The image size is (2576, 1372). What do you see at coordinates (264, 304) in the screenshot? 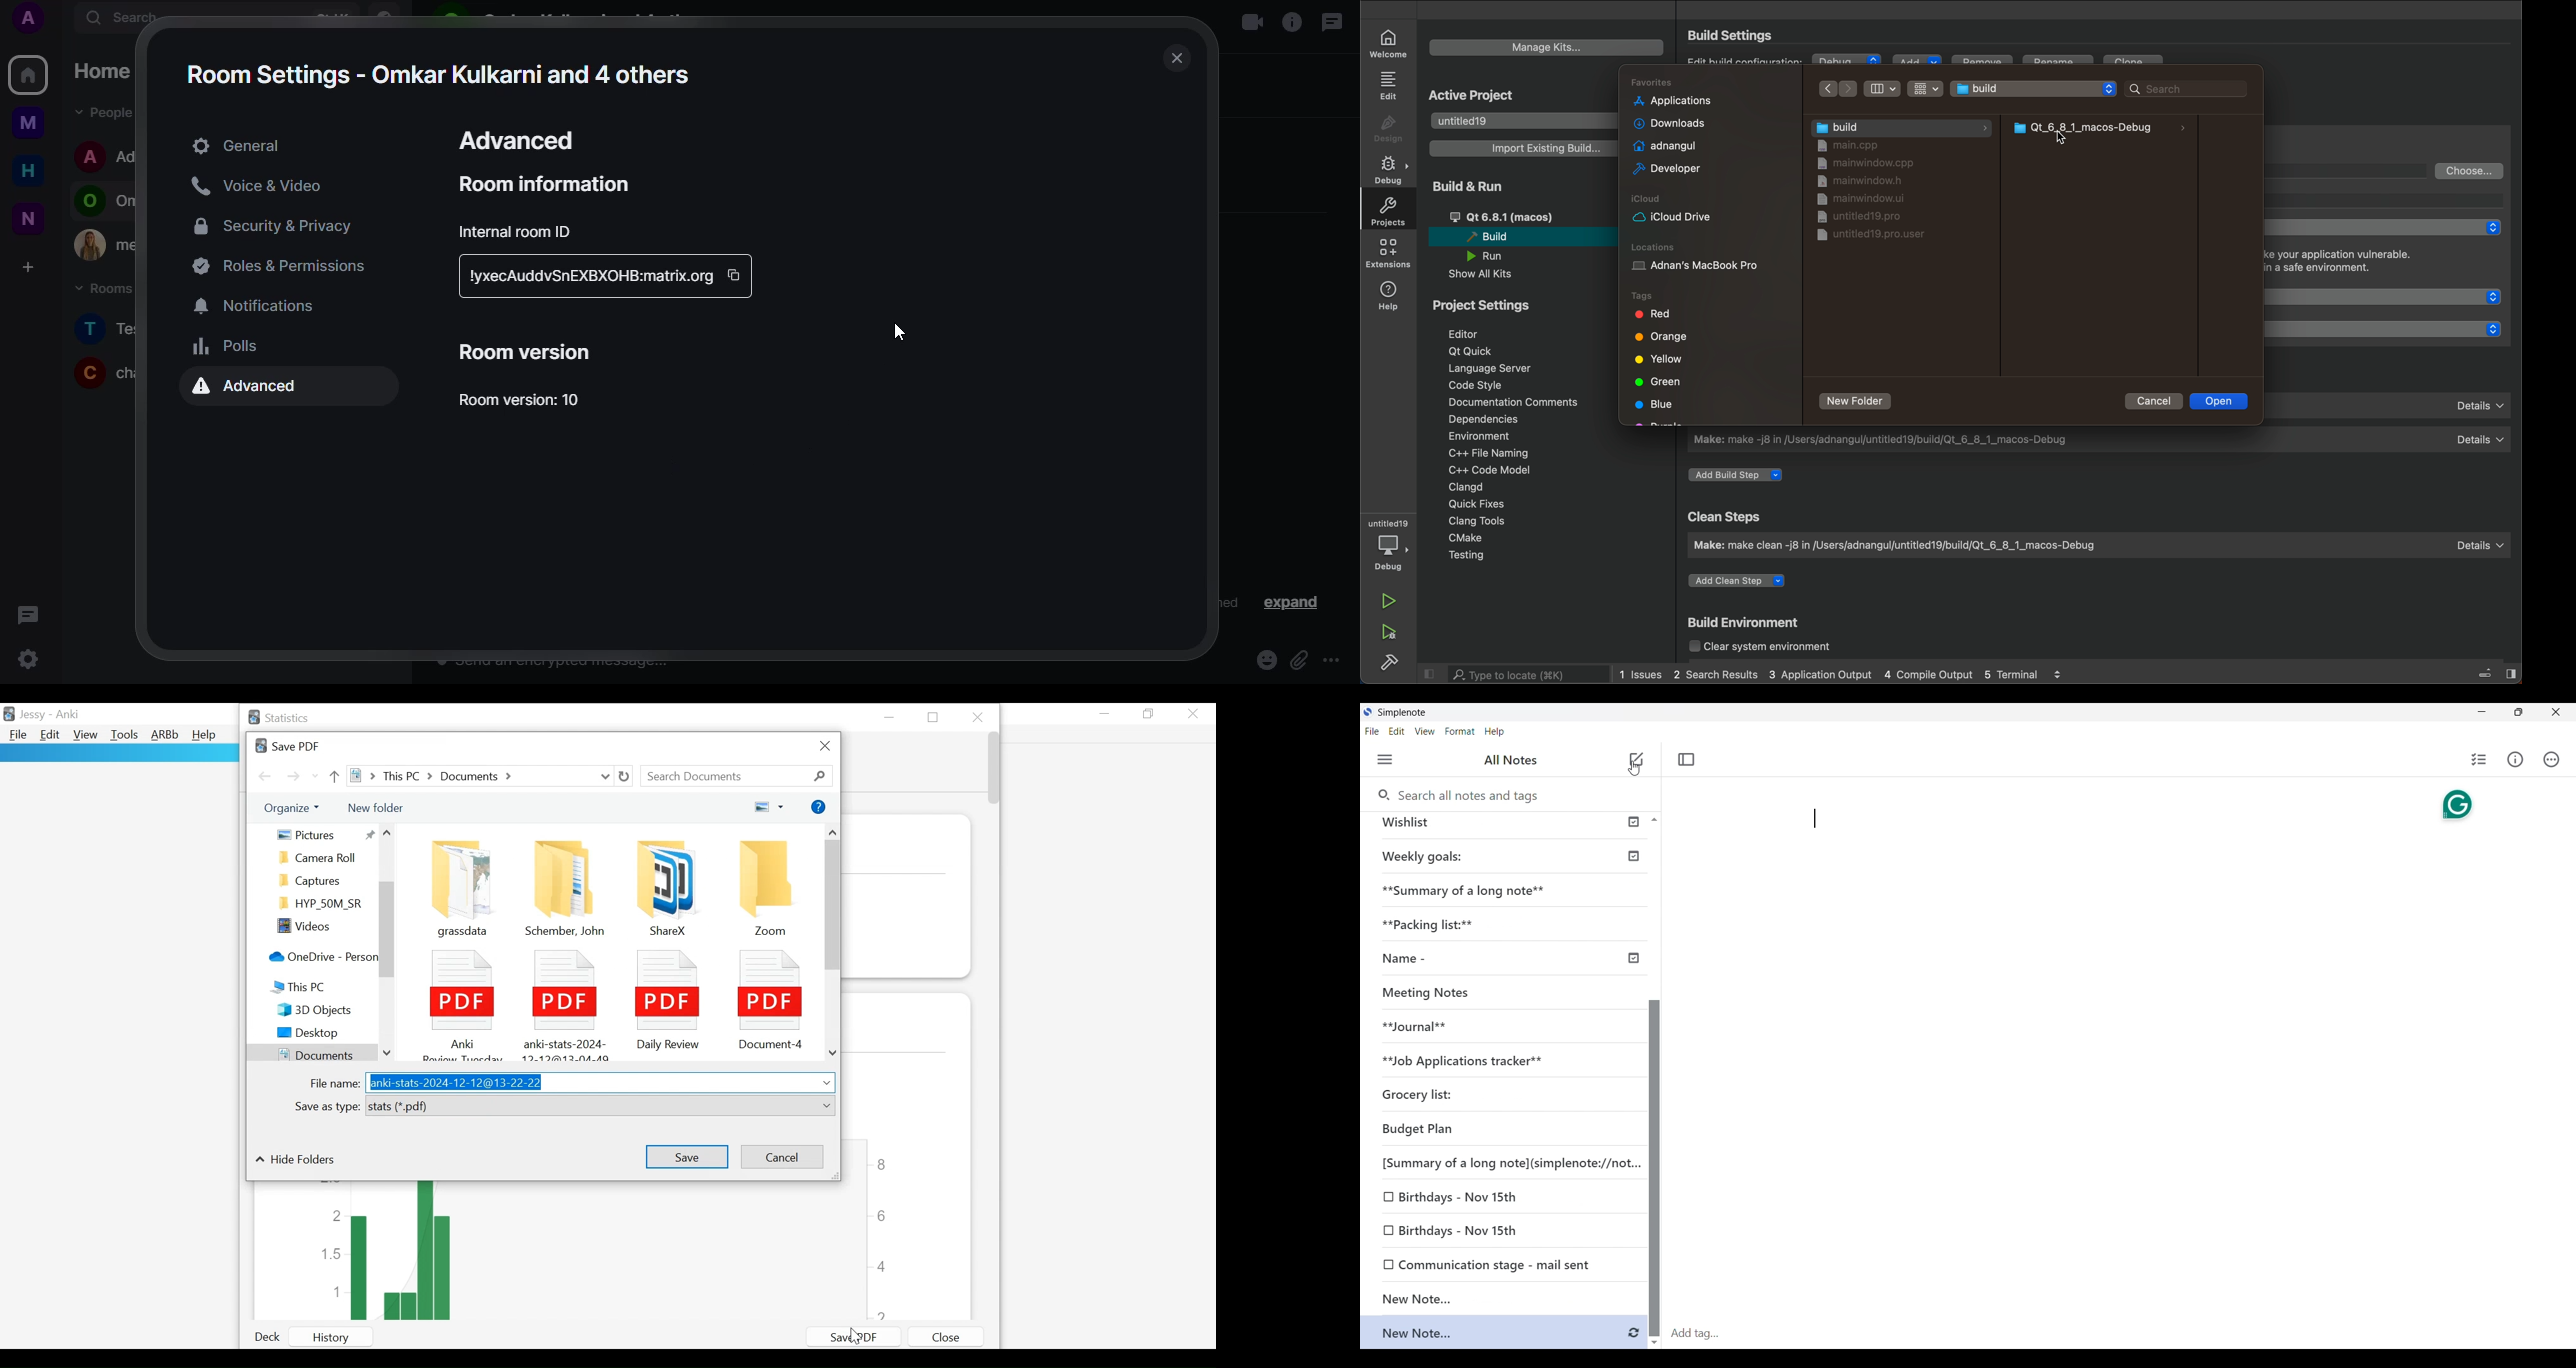
I see `notifications` at bounding box center [264, 304].